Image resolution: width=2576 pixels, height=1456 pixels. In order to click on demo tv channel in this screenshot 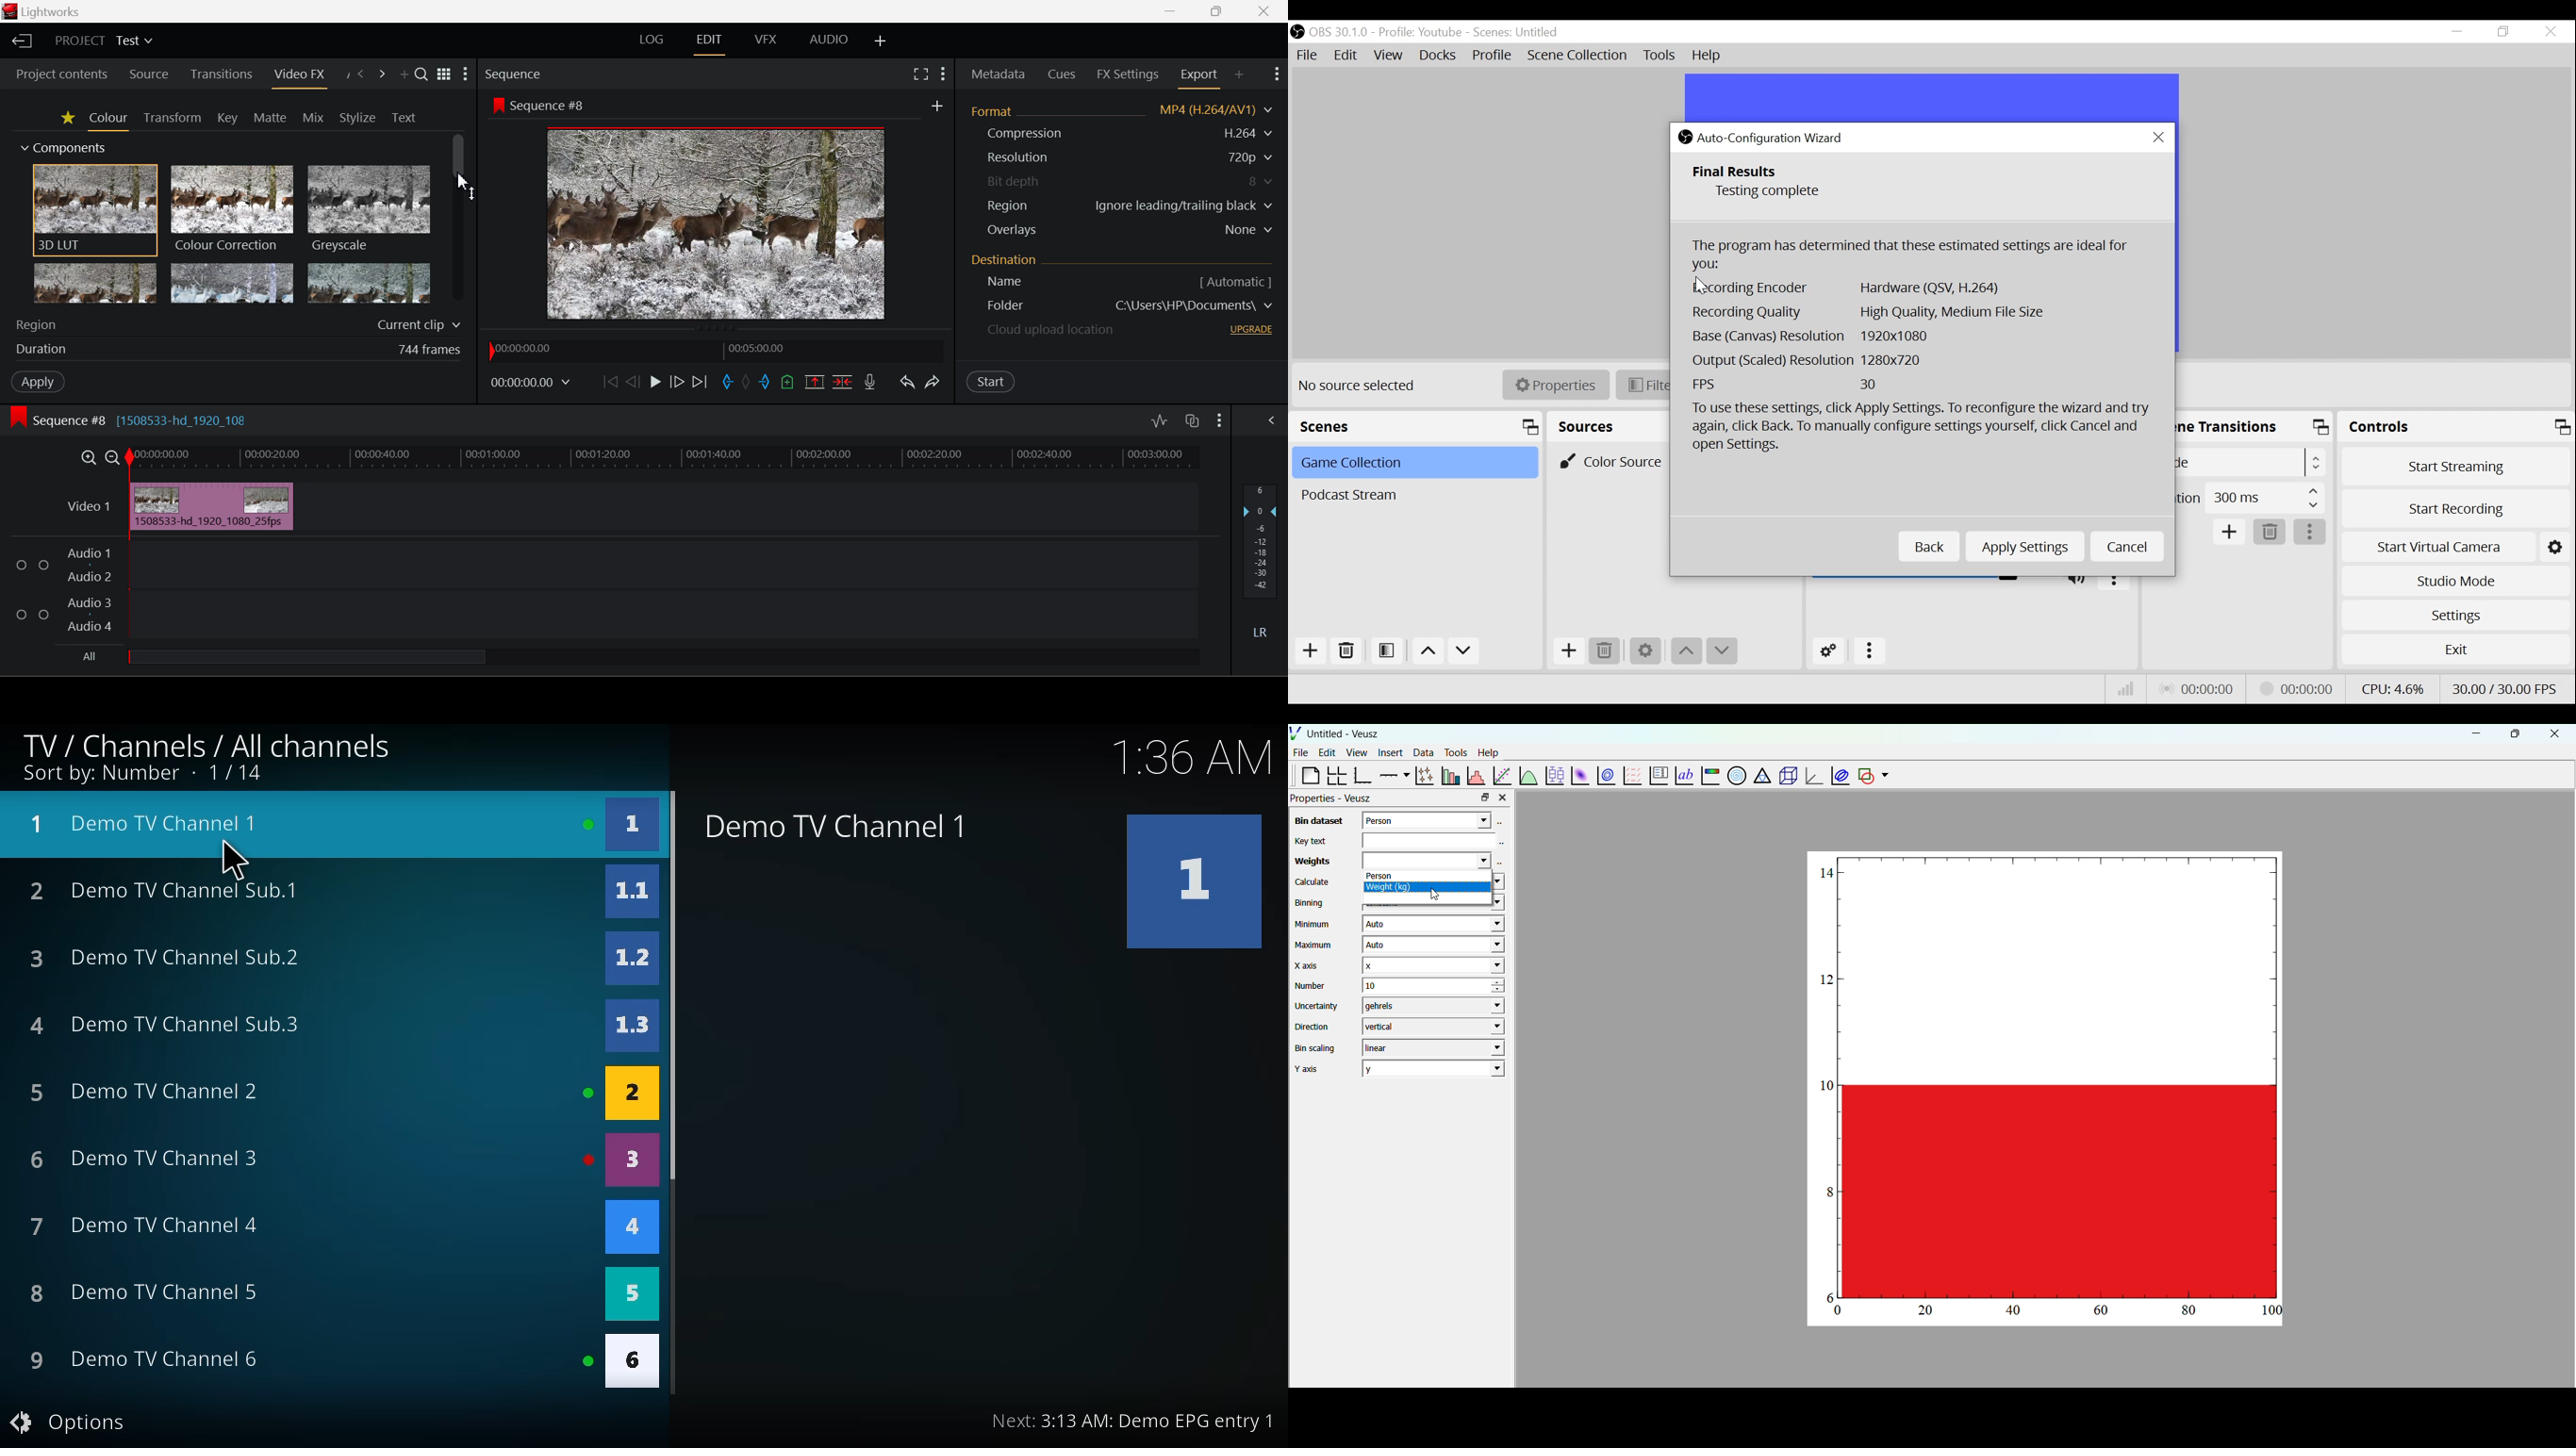, I will do `click(840, 826)`.